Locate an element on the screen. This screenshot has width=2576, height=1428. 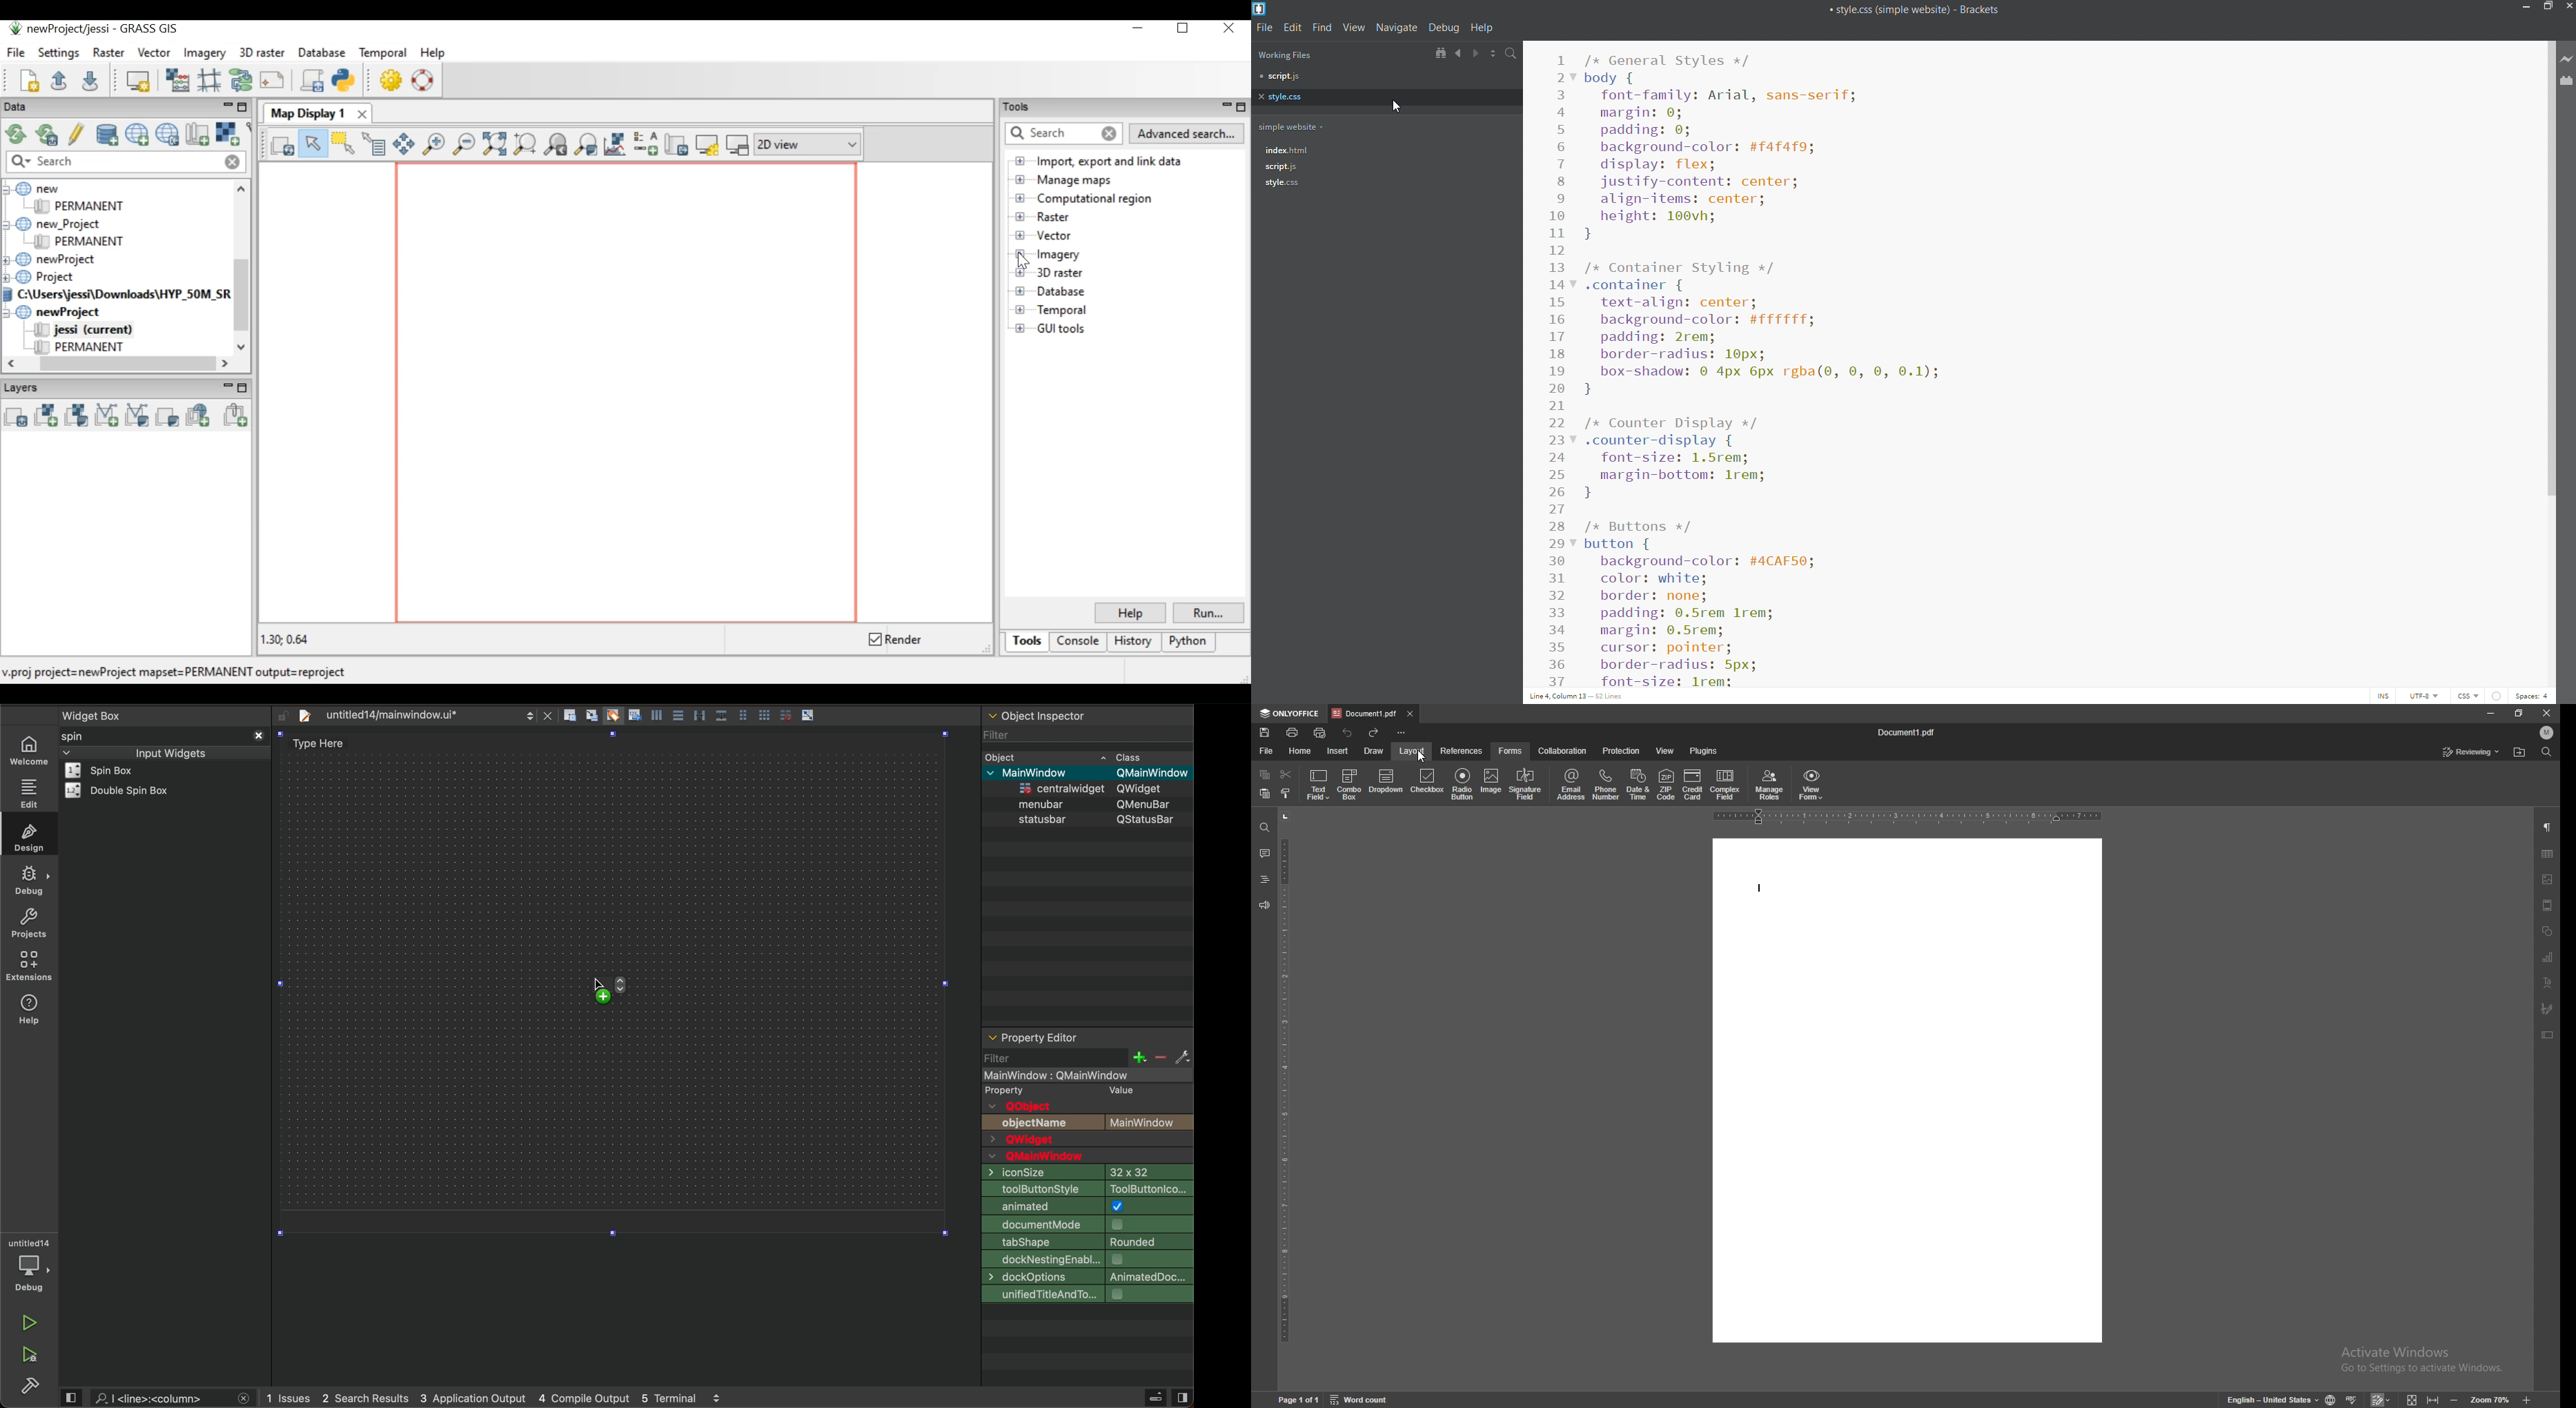
image is located at coordinates (1492, 781).